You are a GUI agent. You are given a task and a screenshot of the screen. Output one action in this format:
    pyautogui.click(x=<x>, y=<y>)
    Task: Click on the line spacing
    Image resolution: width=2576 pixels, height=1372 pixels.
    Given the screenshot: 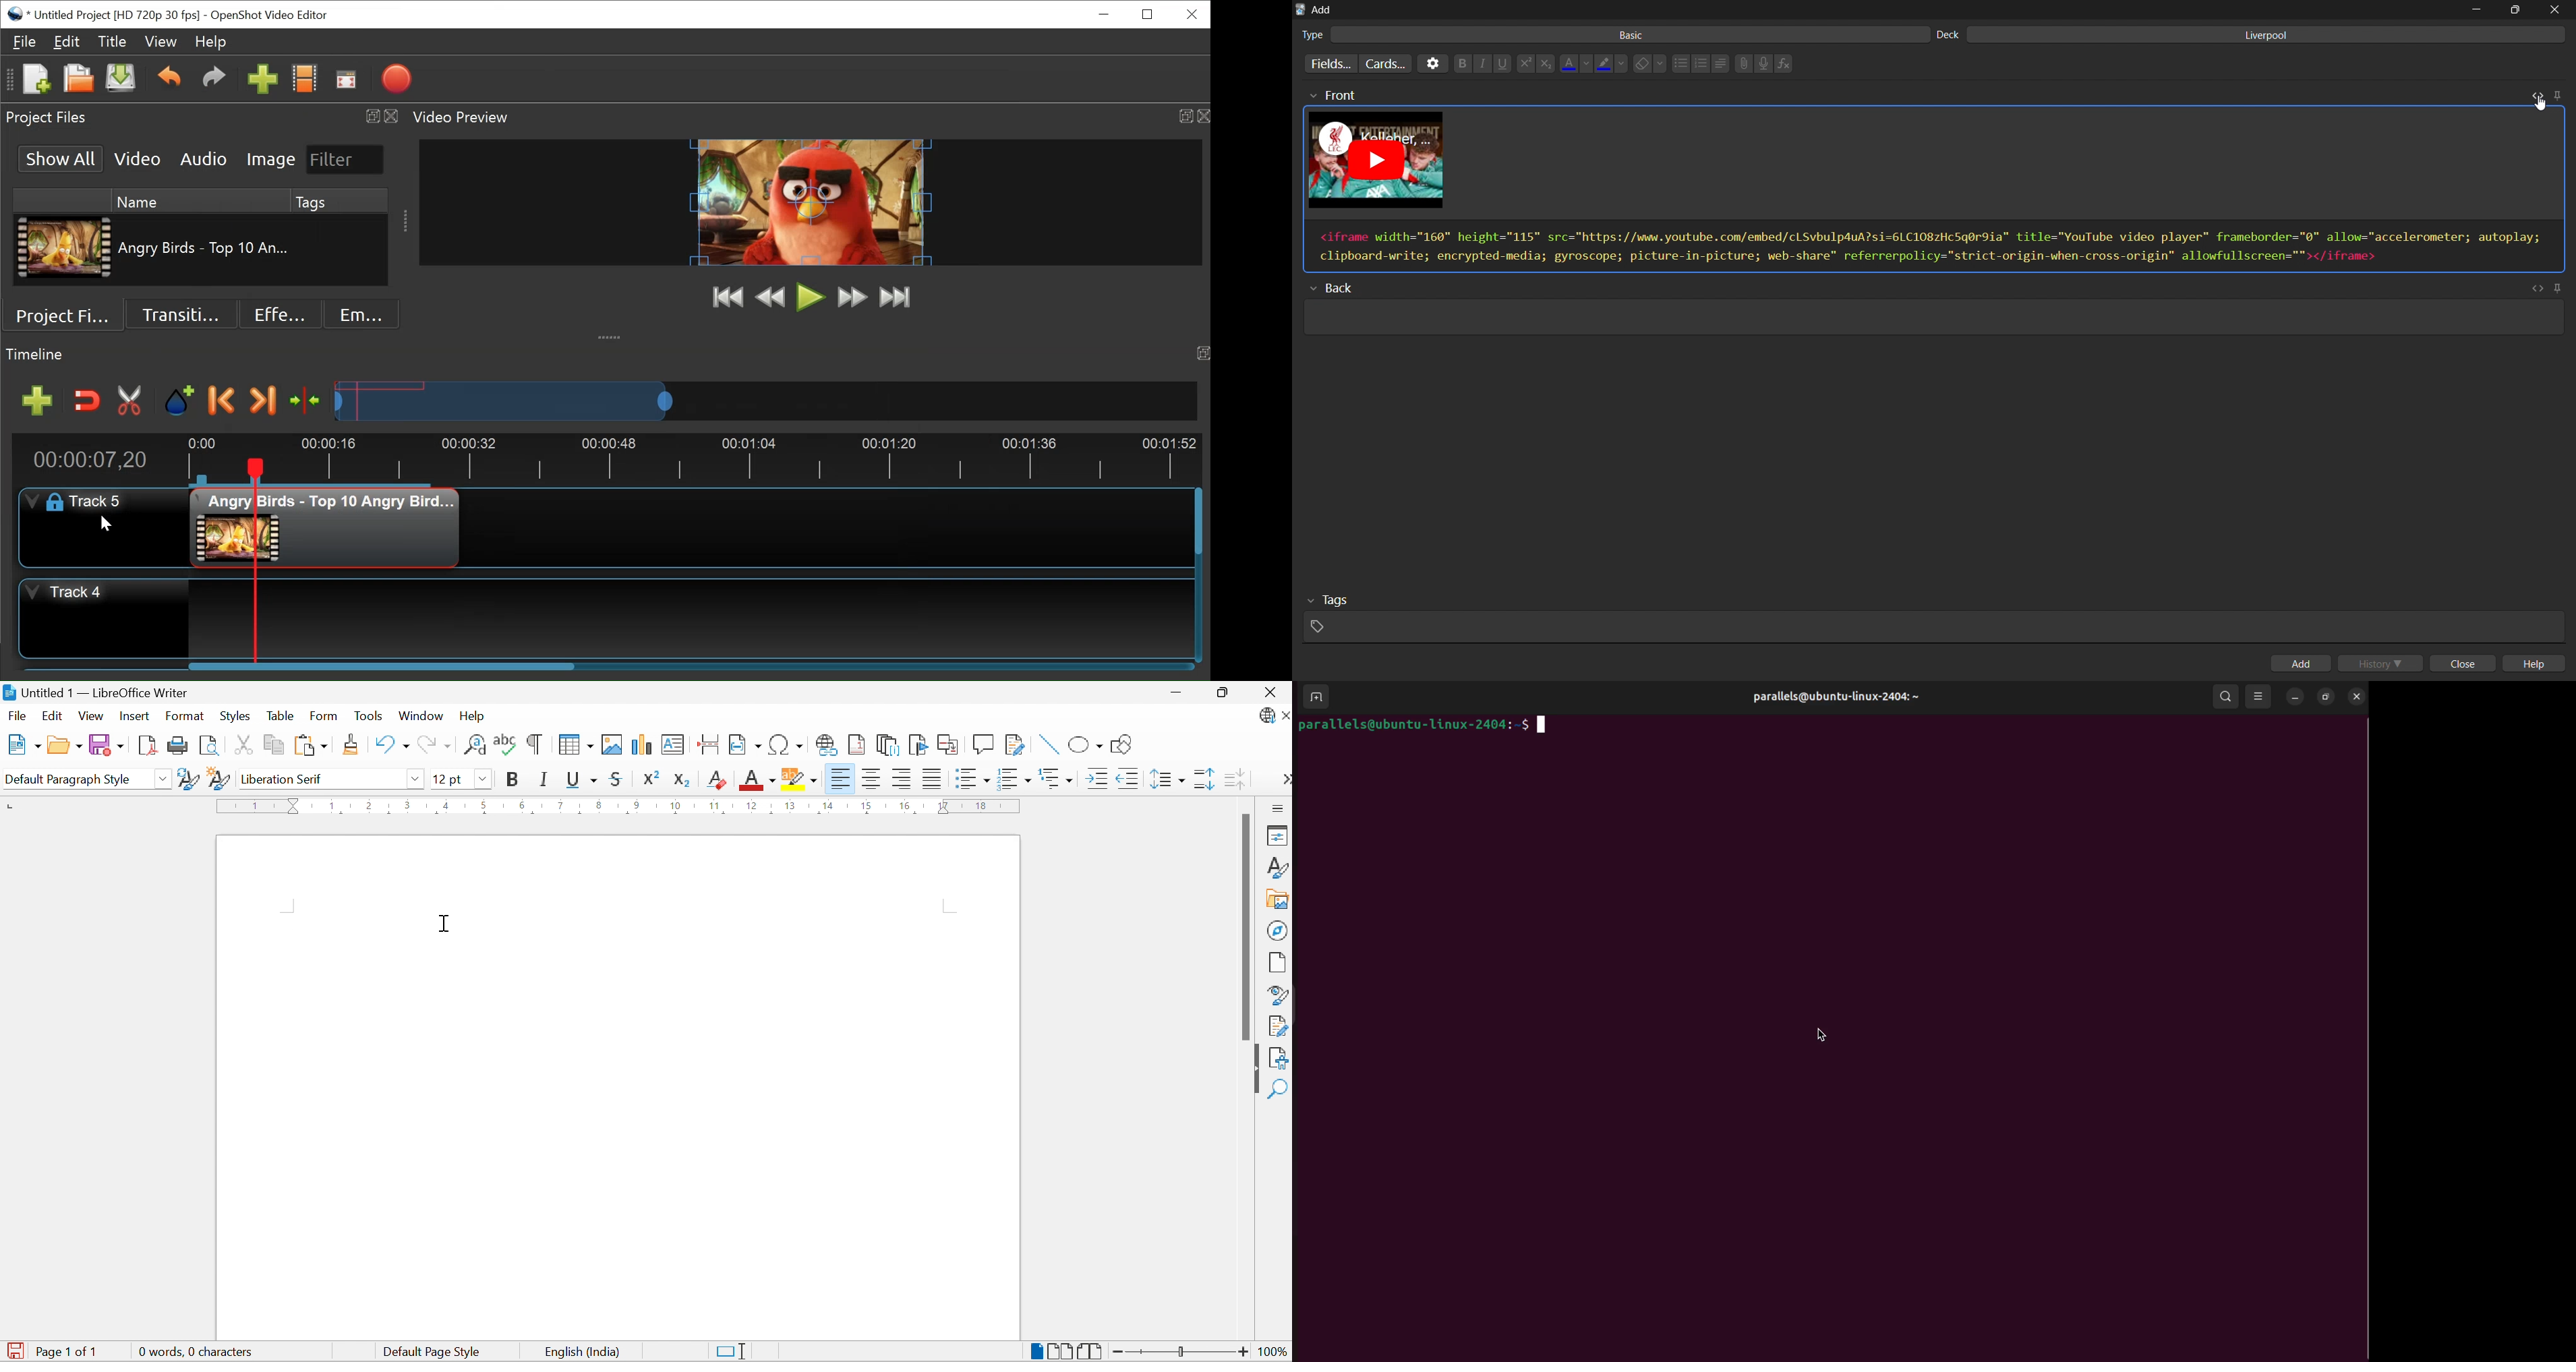 What is the action you would take?
    pyautogui.click(x=1720, y=64)
    